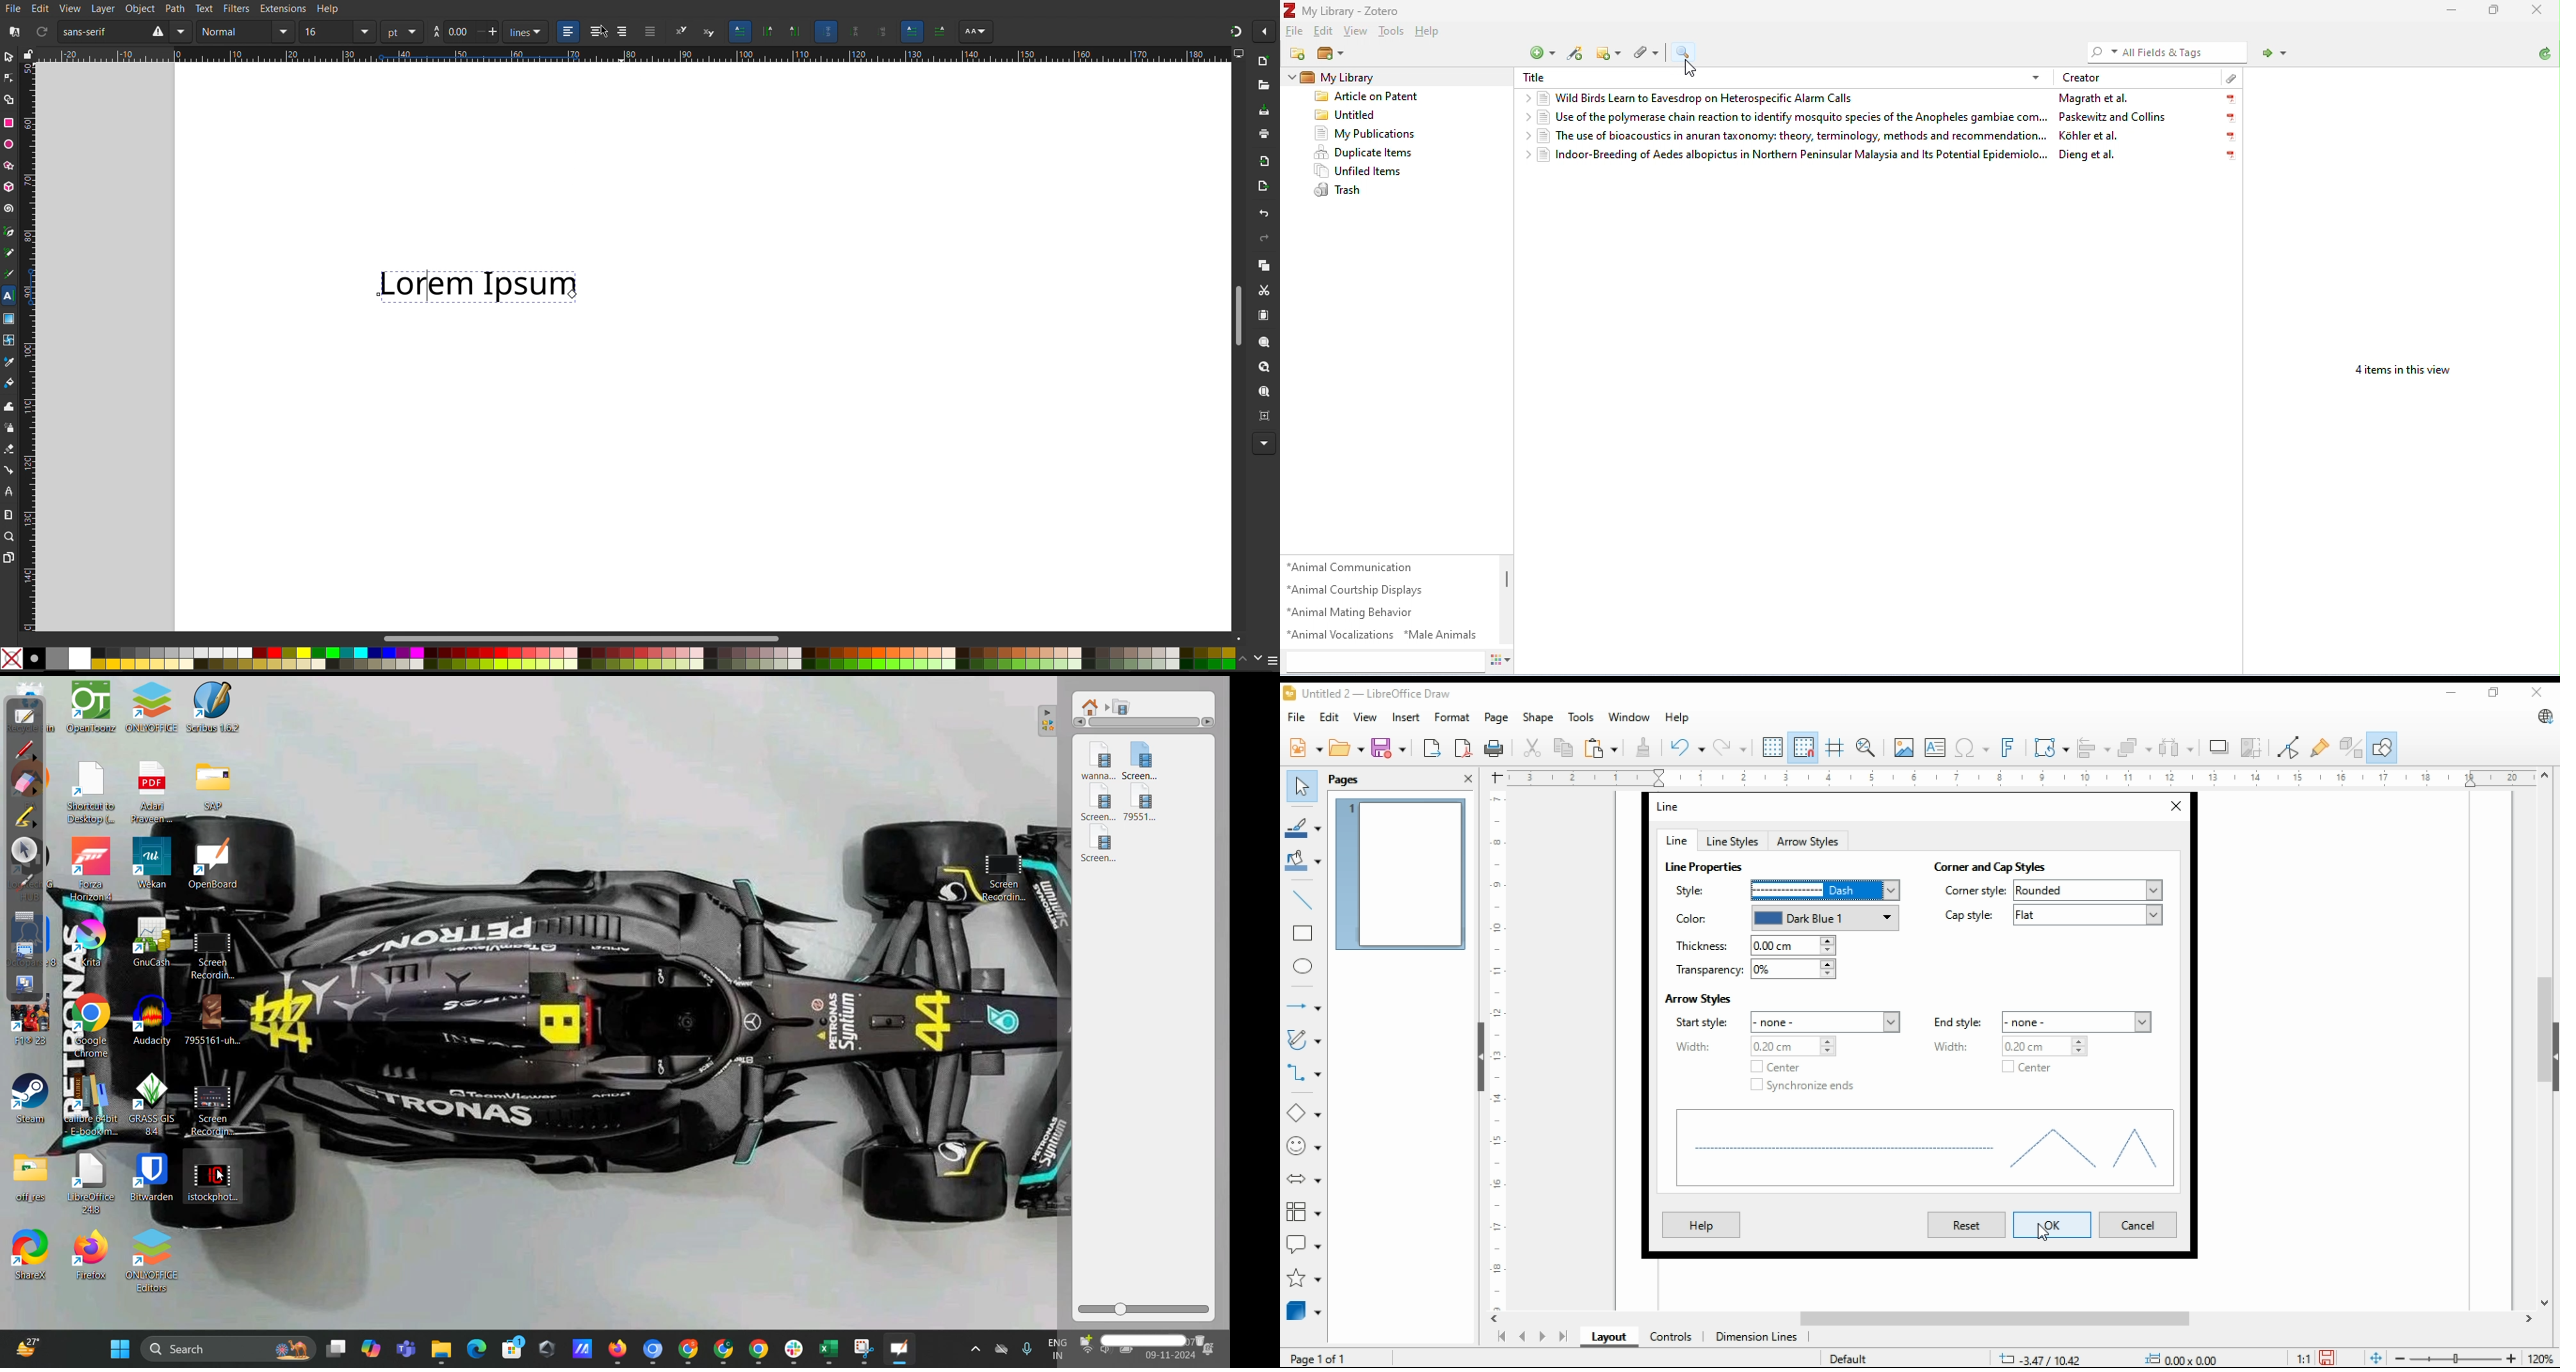 Image resolution: width=2576 pixels, height=1372 pixels. I want to click on horizontal scale, so click(2019, 778).